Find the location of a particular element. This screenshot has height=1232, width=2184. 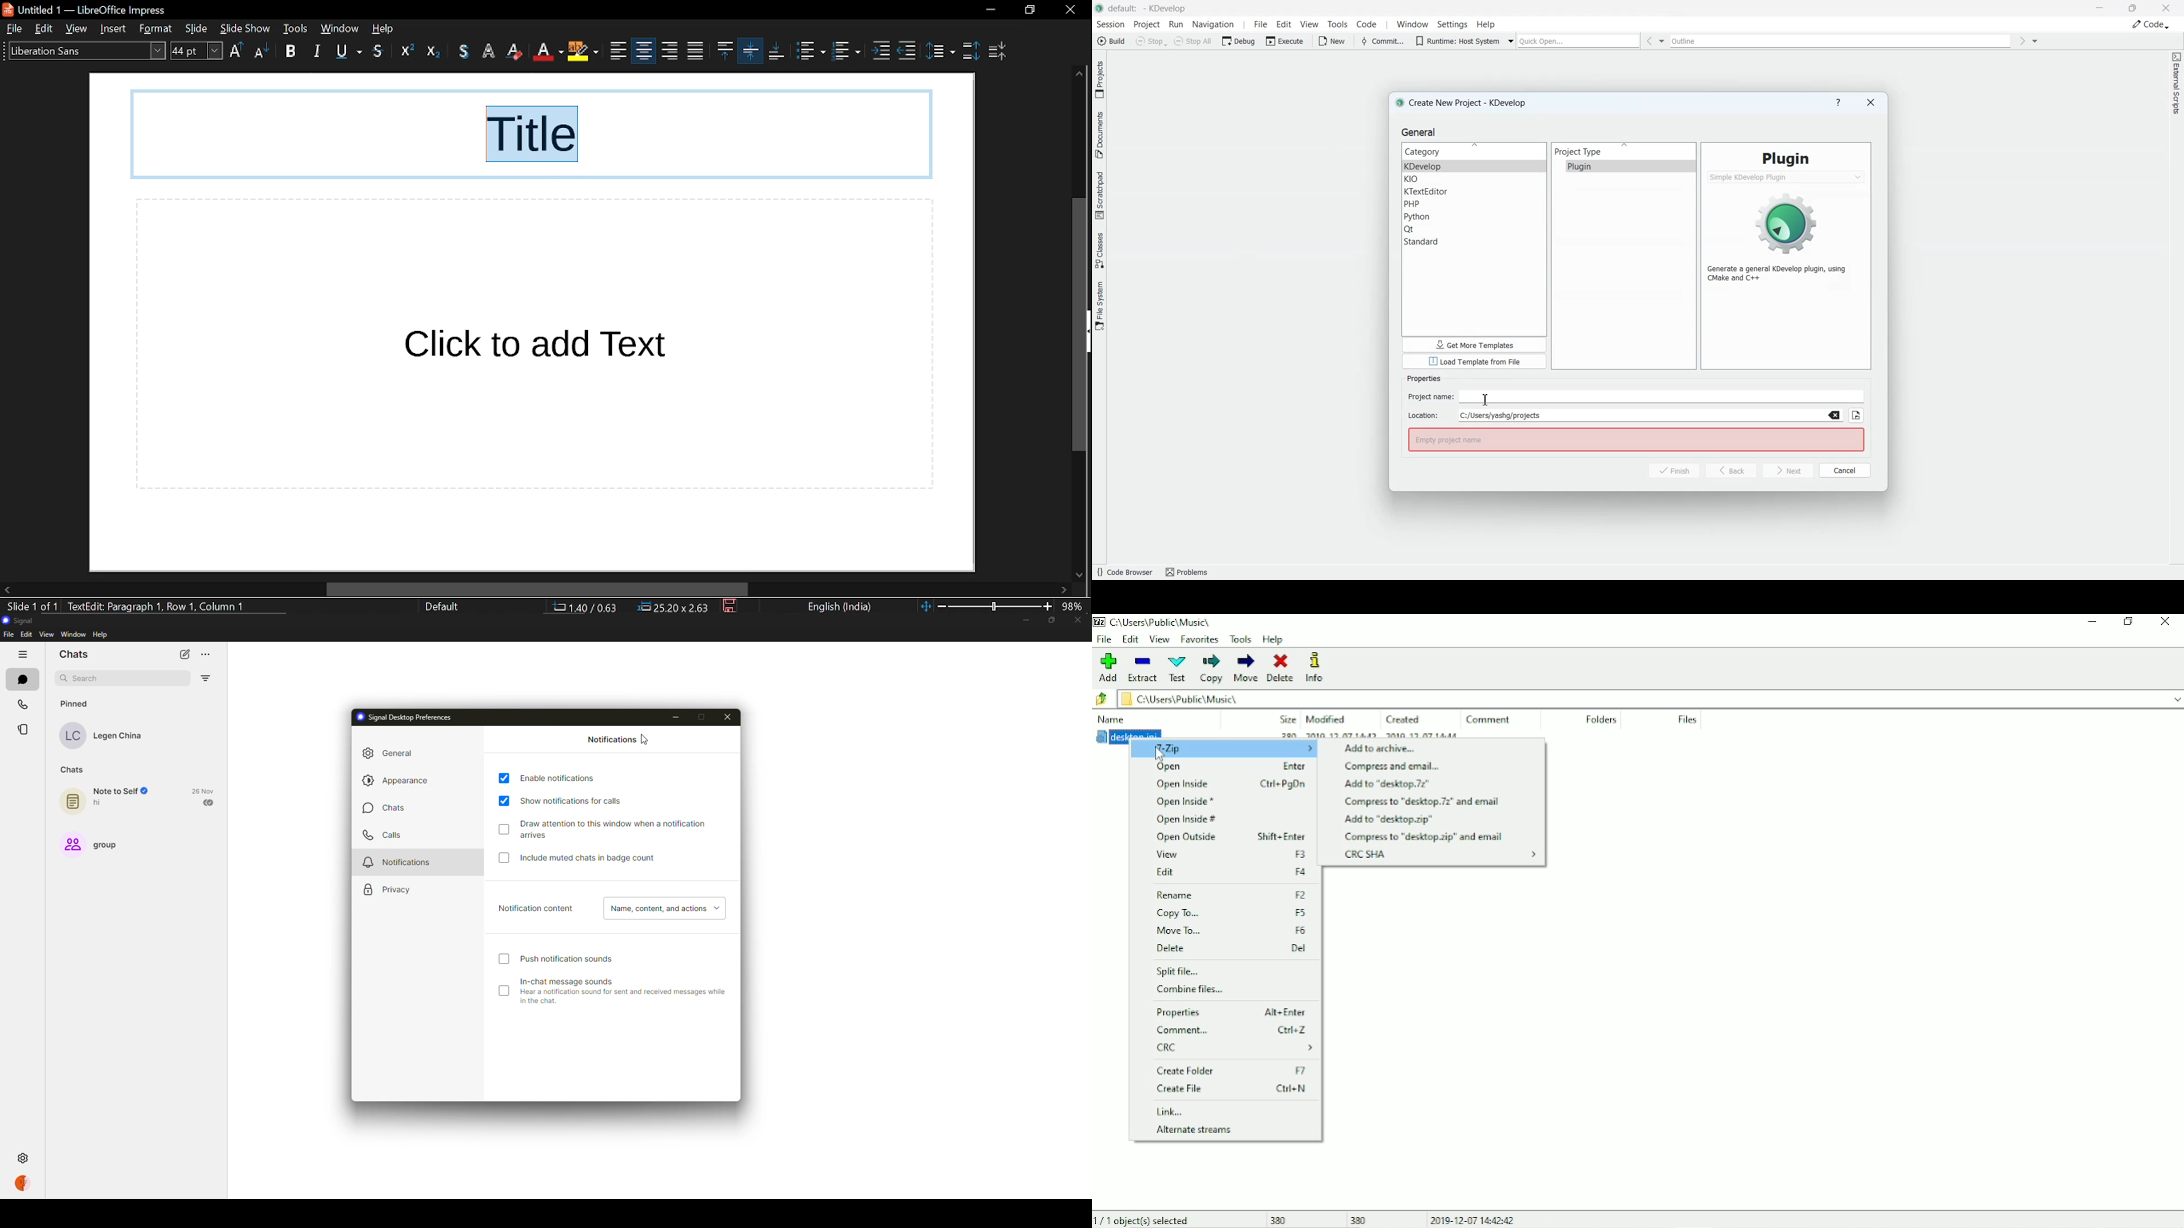

Window is located at coordinates (1410, 24).